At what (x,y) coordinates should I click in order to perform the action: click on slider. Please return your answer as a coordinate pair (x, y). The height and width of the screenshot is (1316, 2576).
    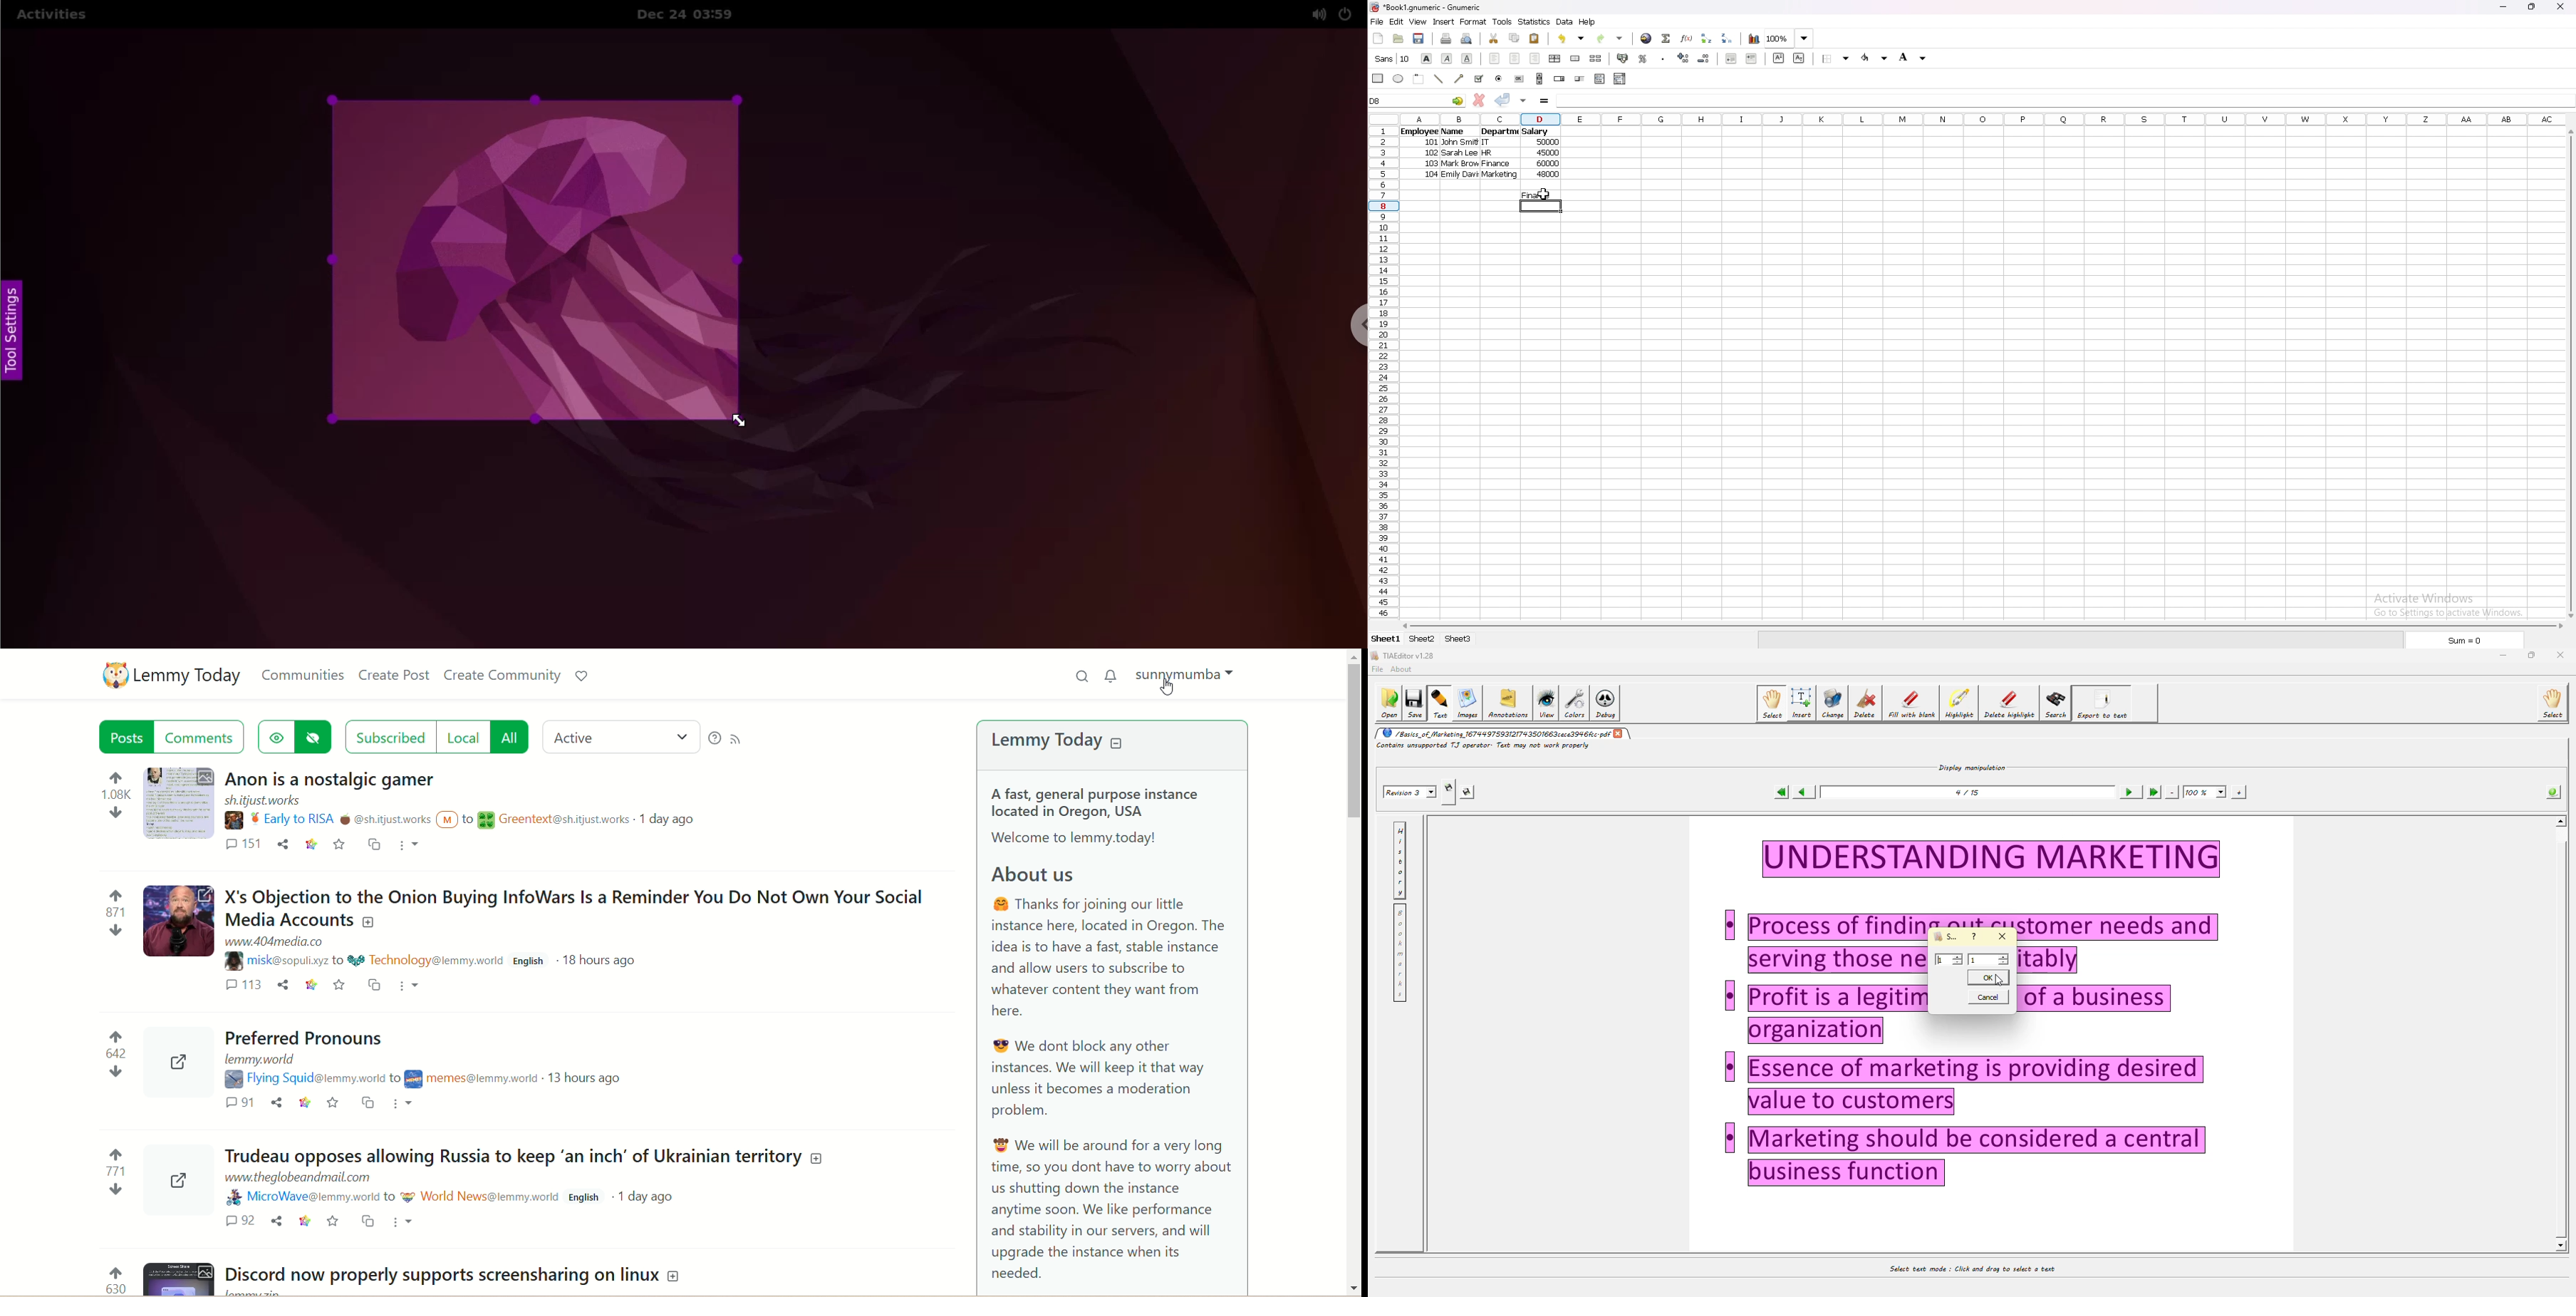
    Looking at the image, I should click on (1579, 78).